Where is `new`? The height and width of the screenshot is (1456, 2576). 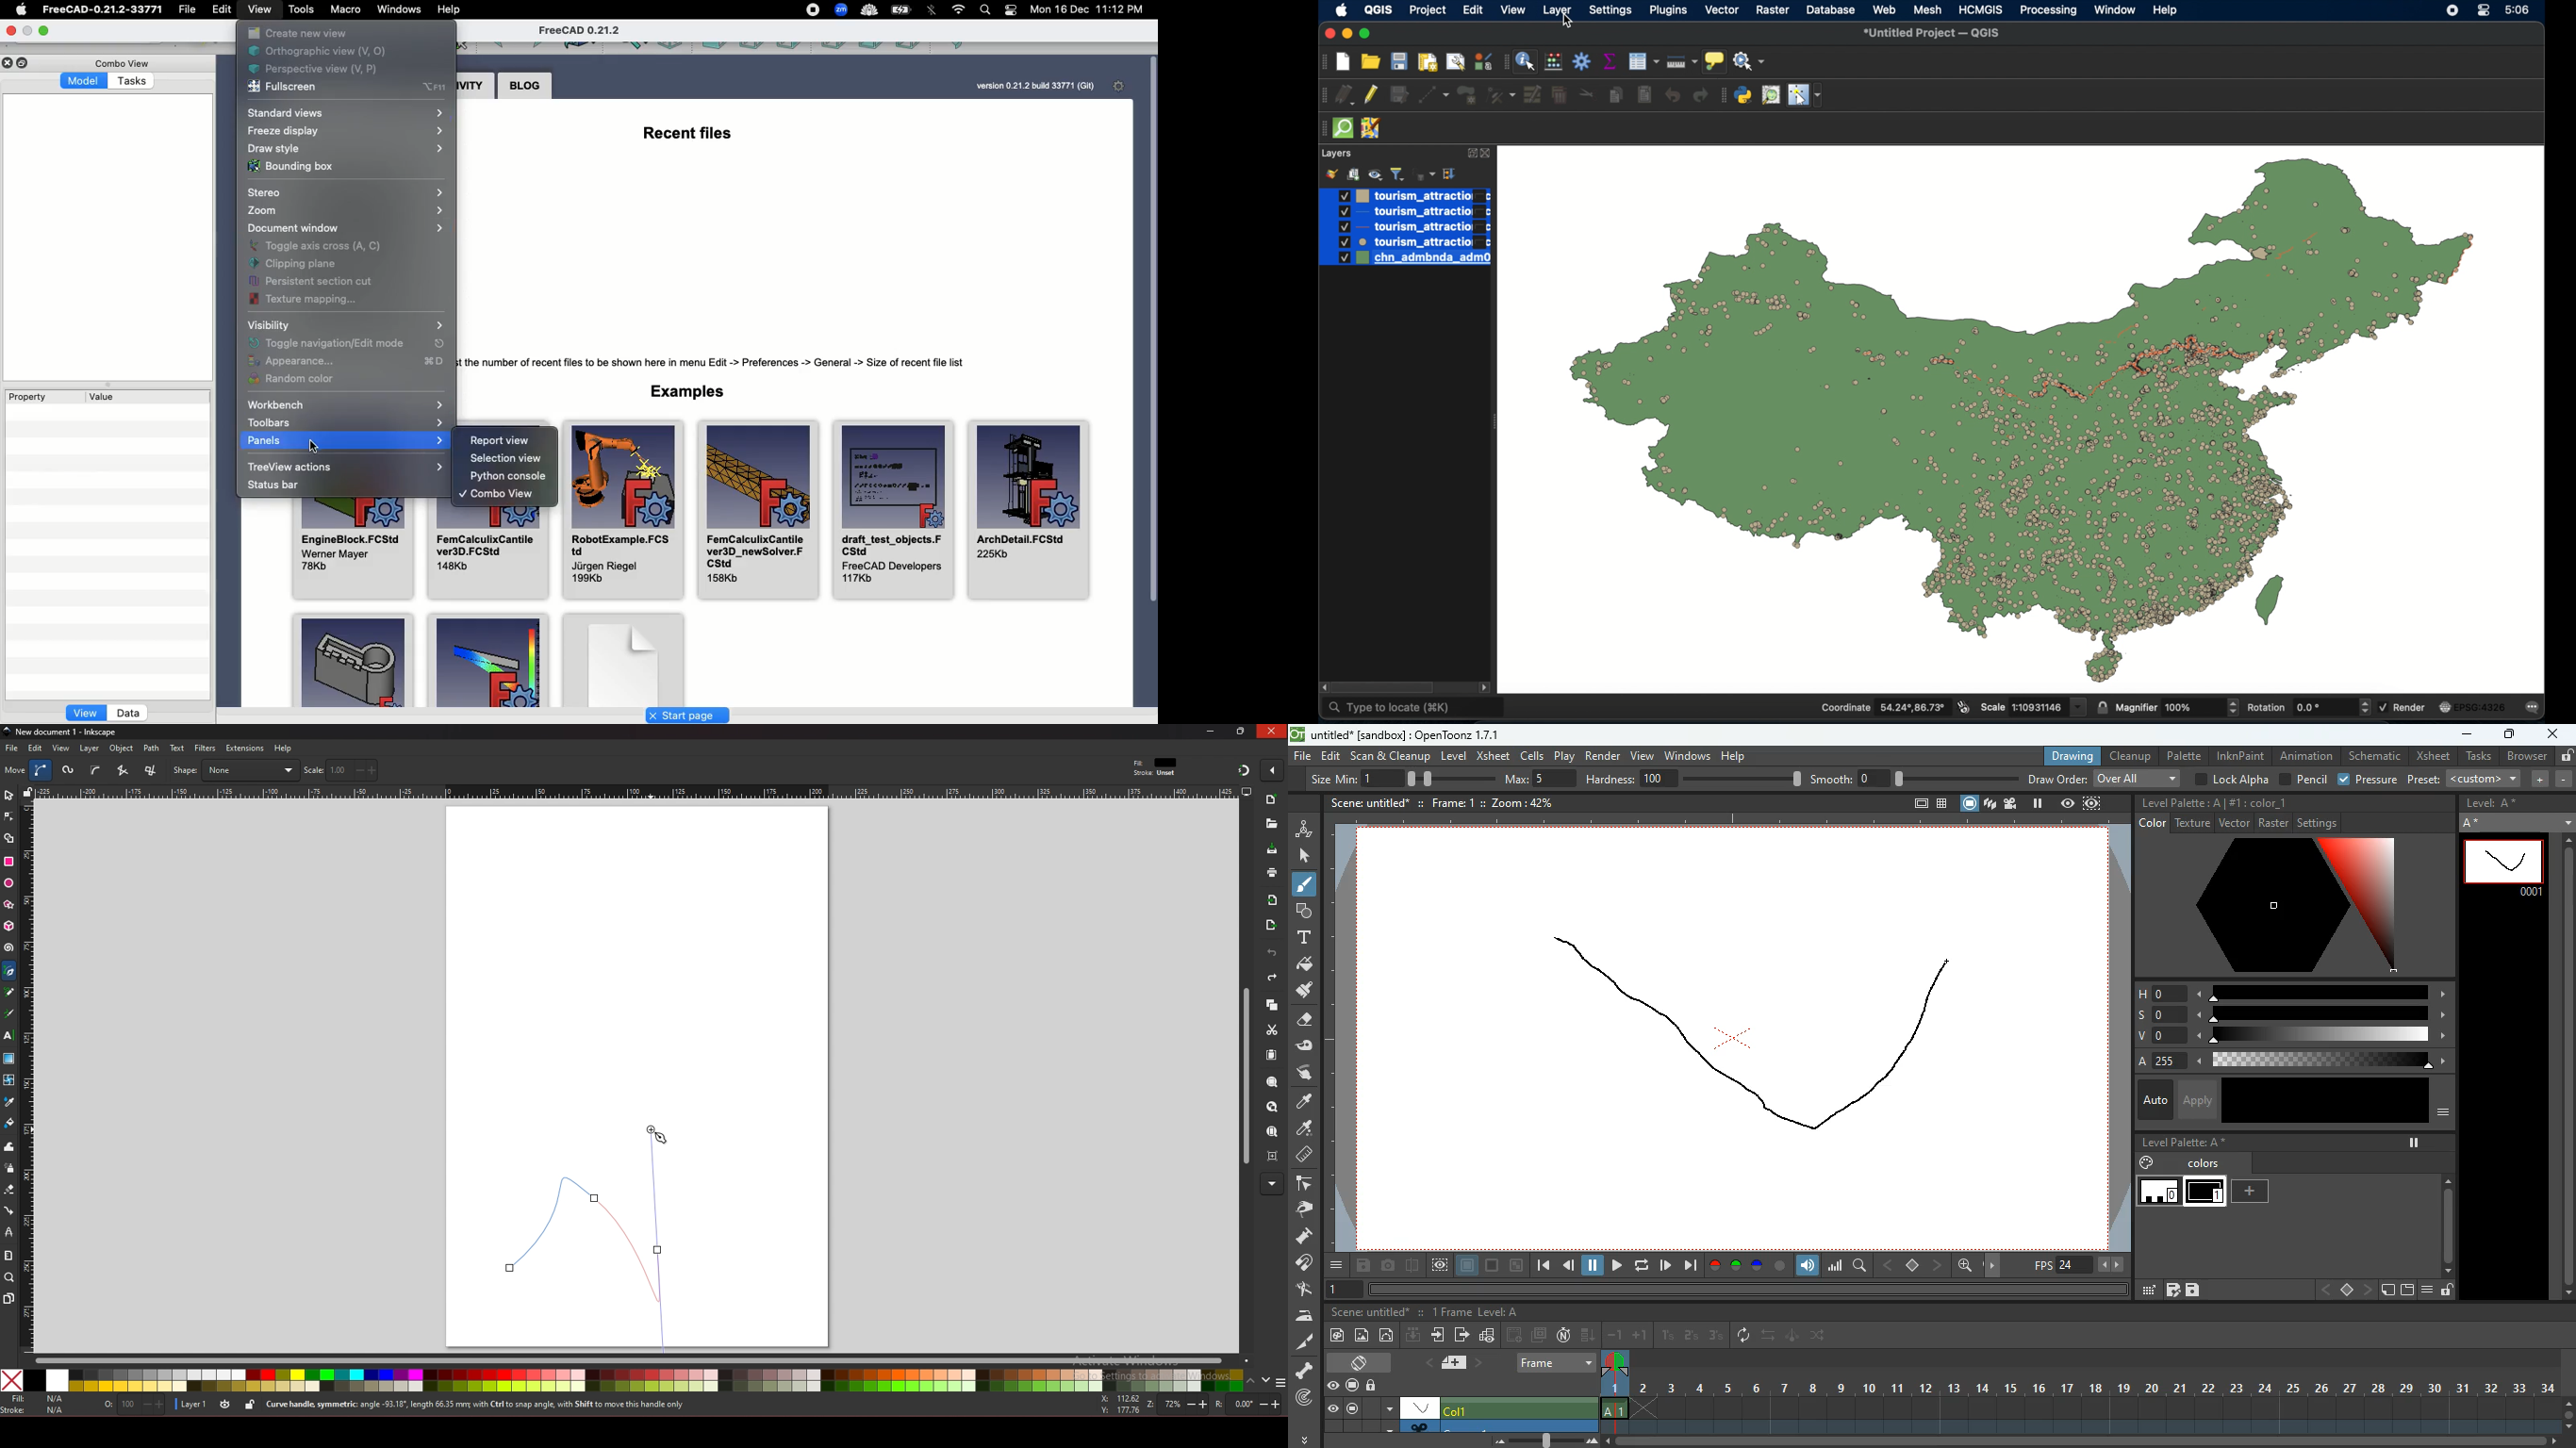
new is located at coordinates (1272, 801).